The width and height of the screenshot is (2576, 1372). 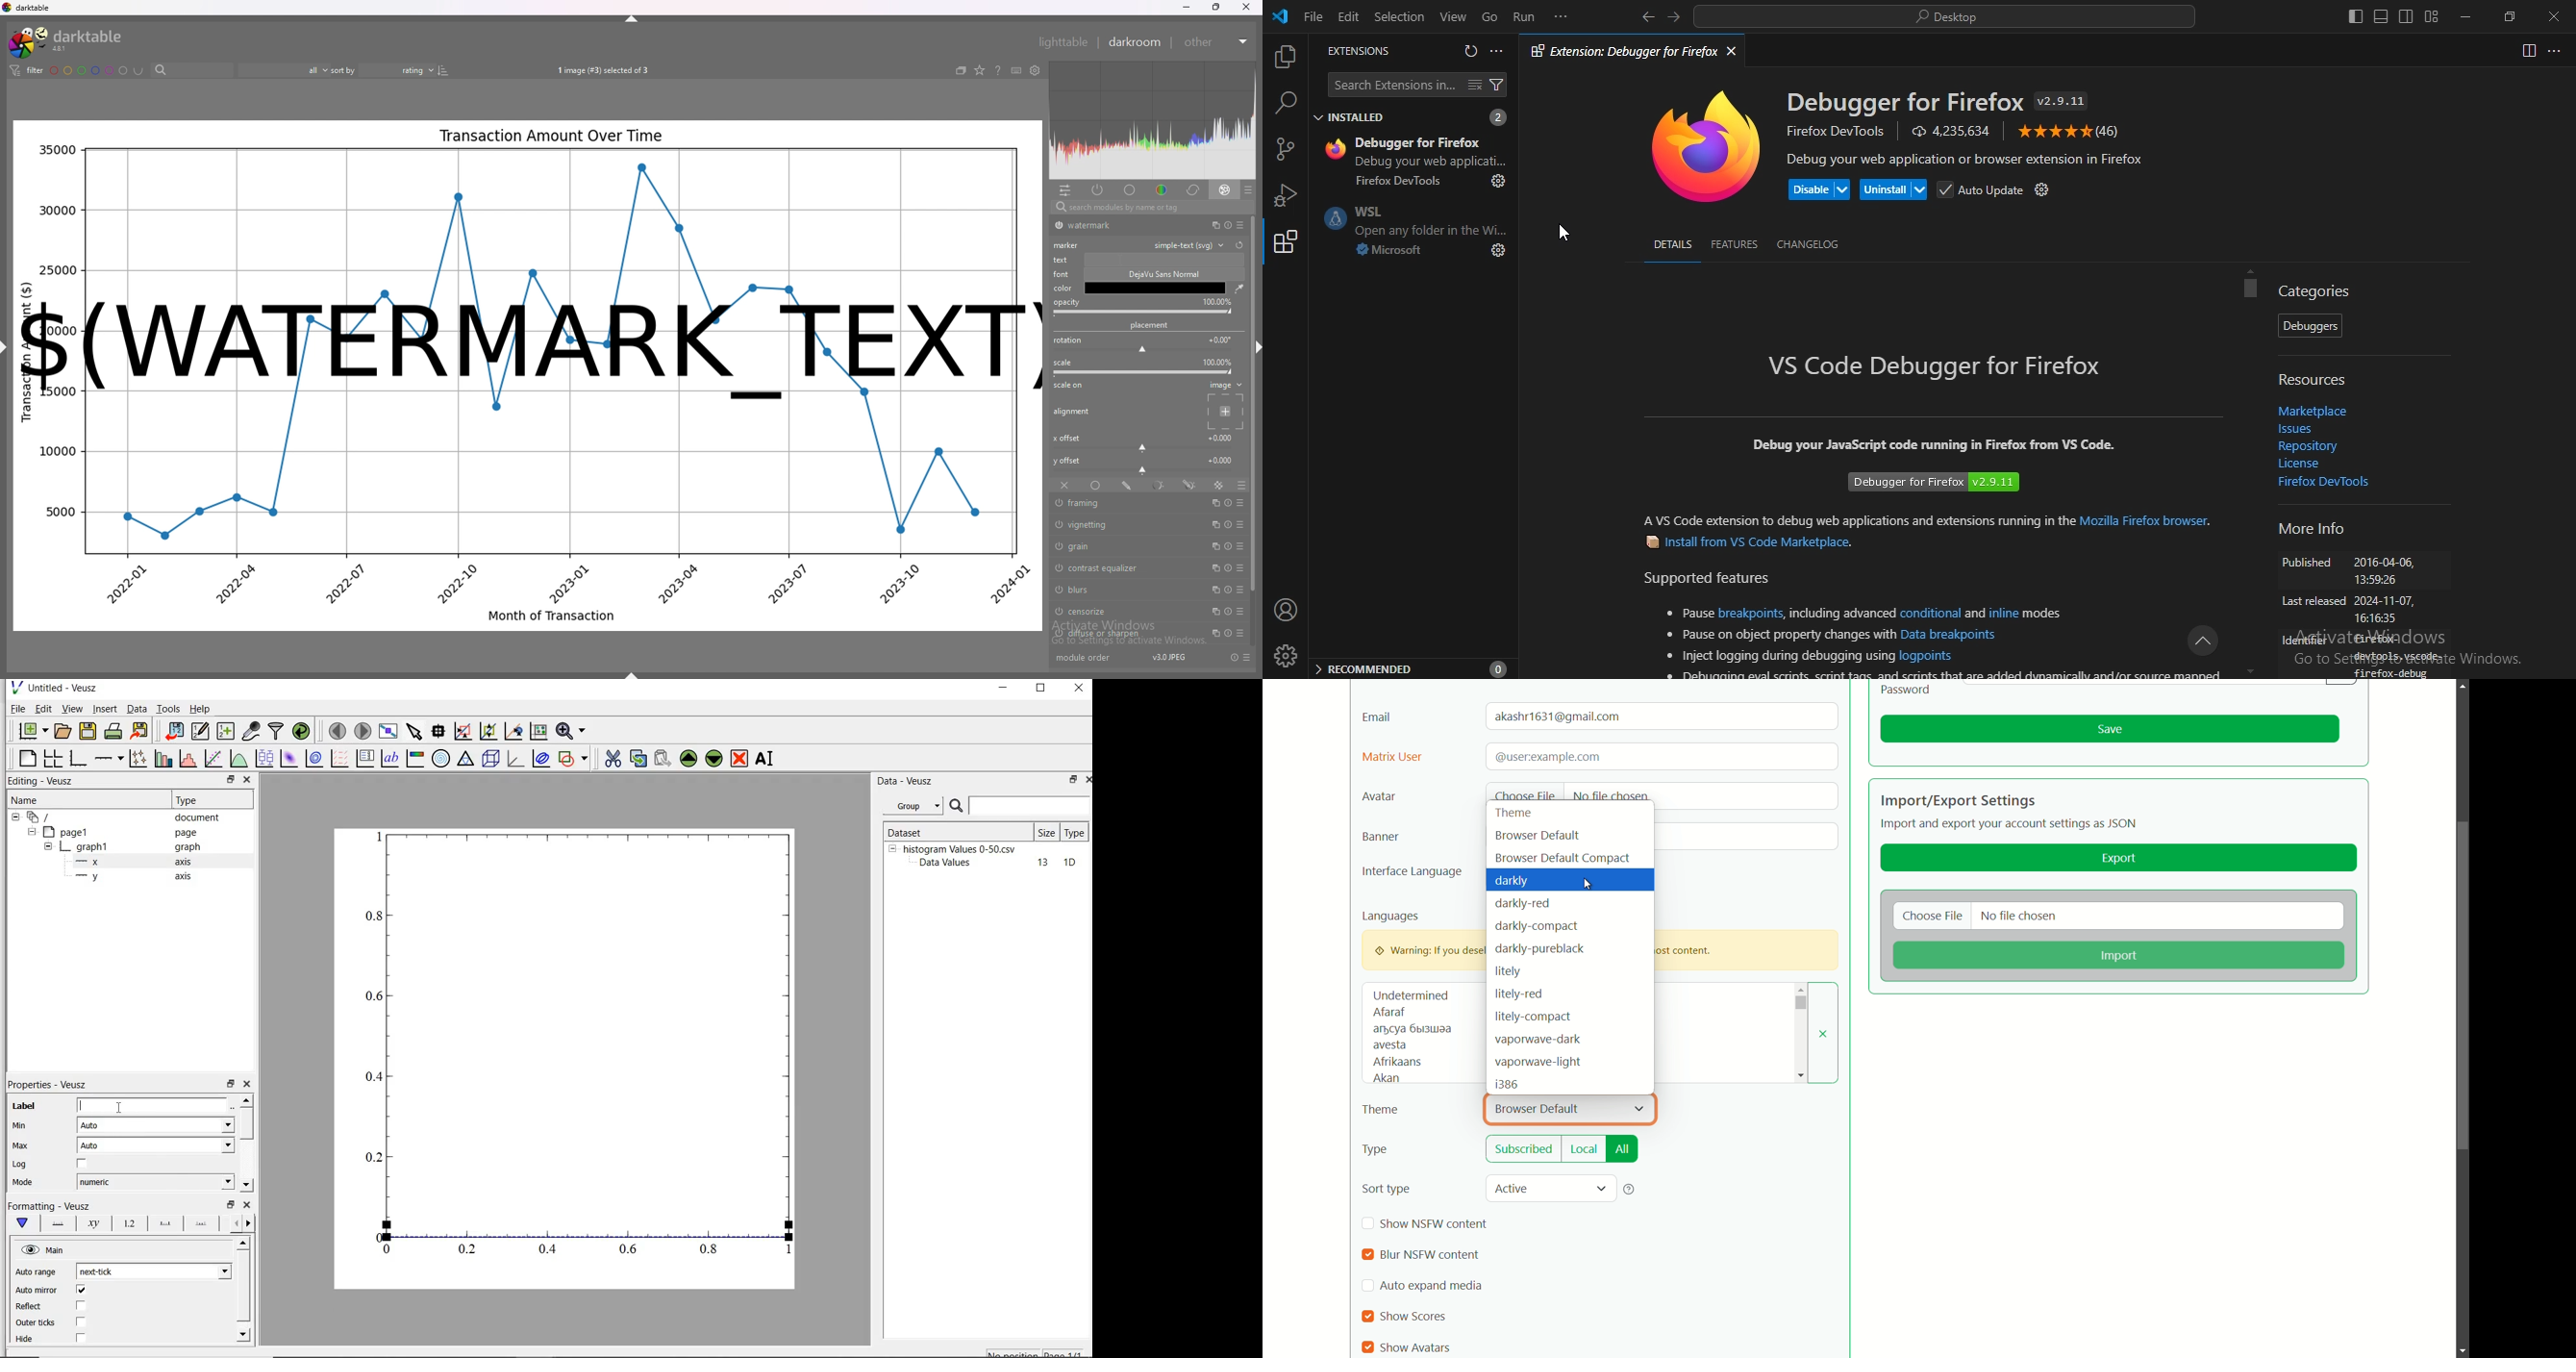 What do you see at coordinates (912, 806) in the screenshot?
I see `group` at bounding box center [912, 806].